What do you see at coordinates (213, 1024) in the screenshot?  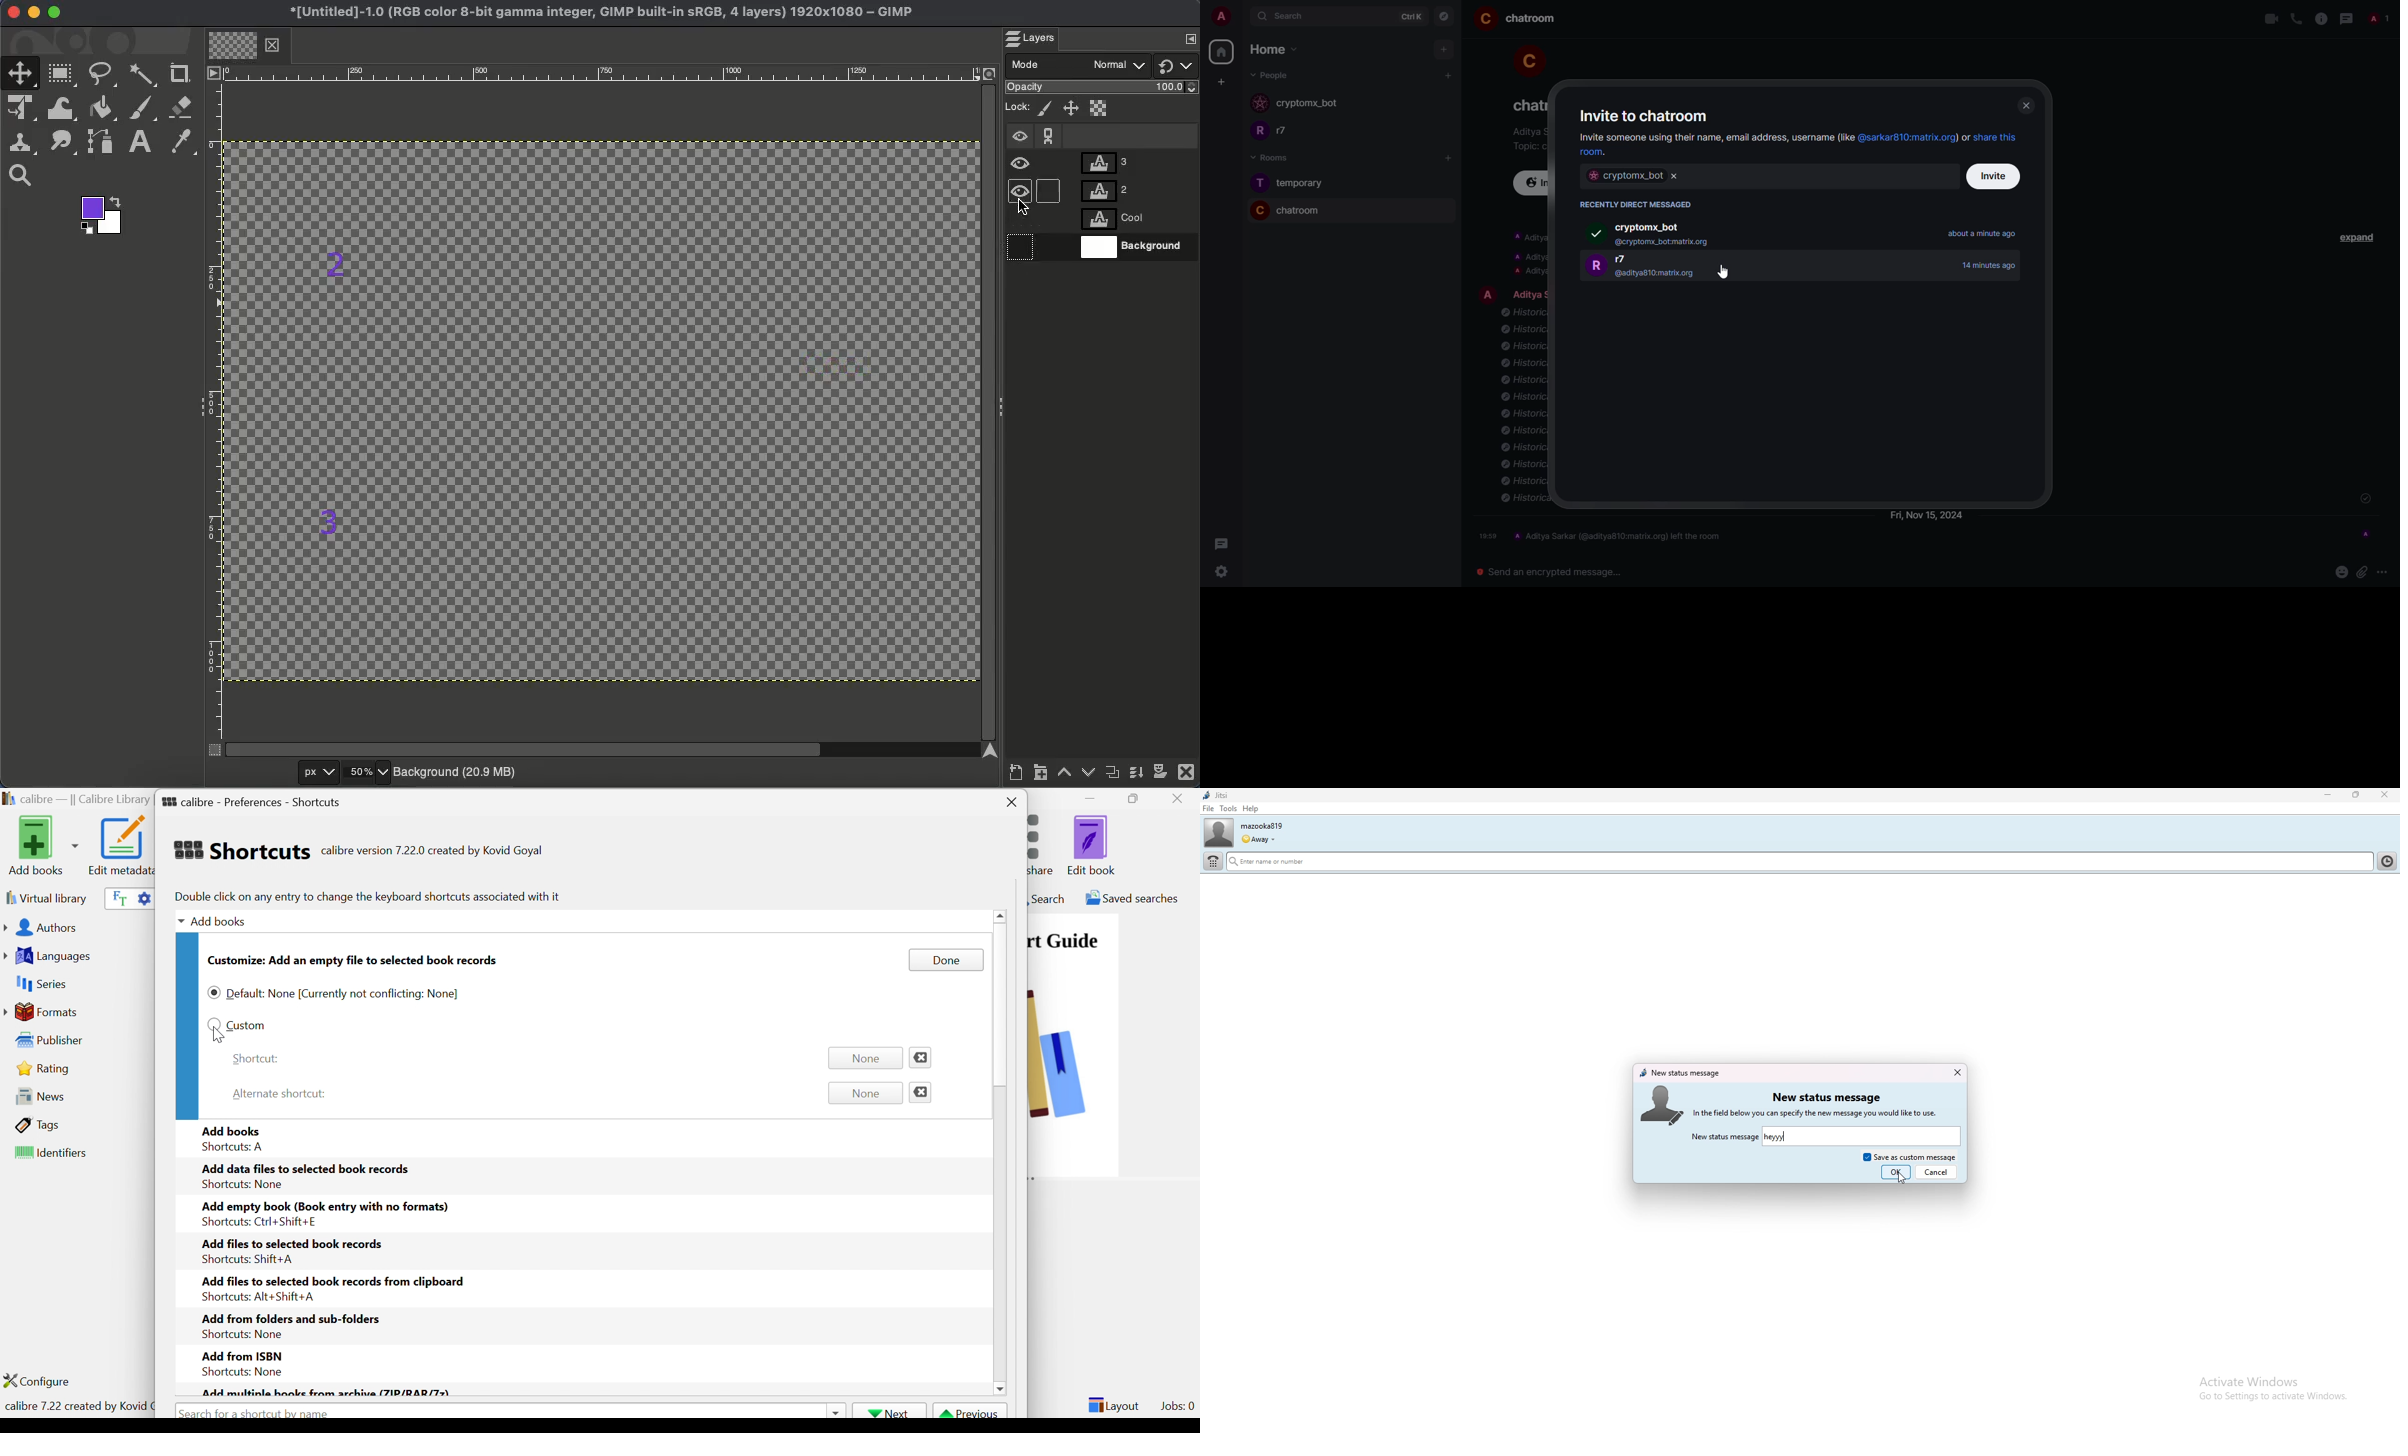 I see `Checkbox` at bounding box center [213, 1024].